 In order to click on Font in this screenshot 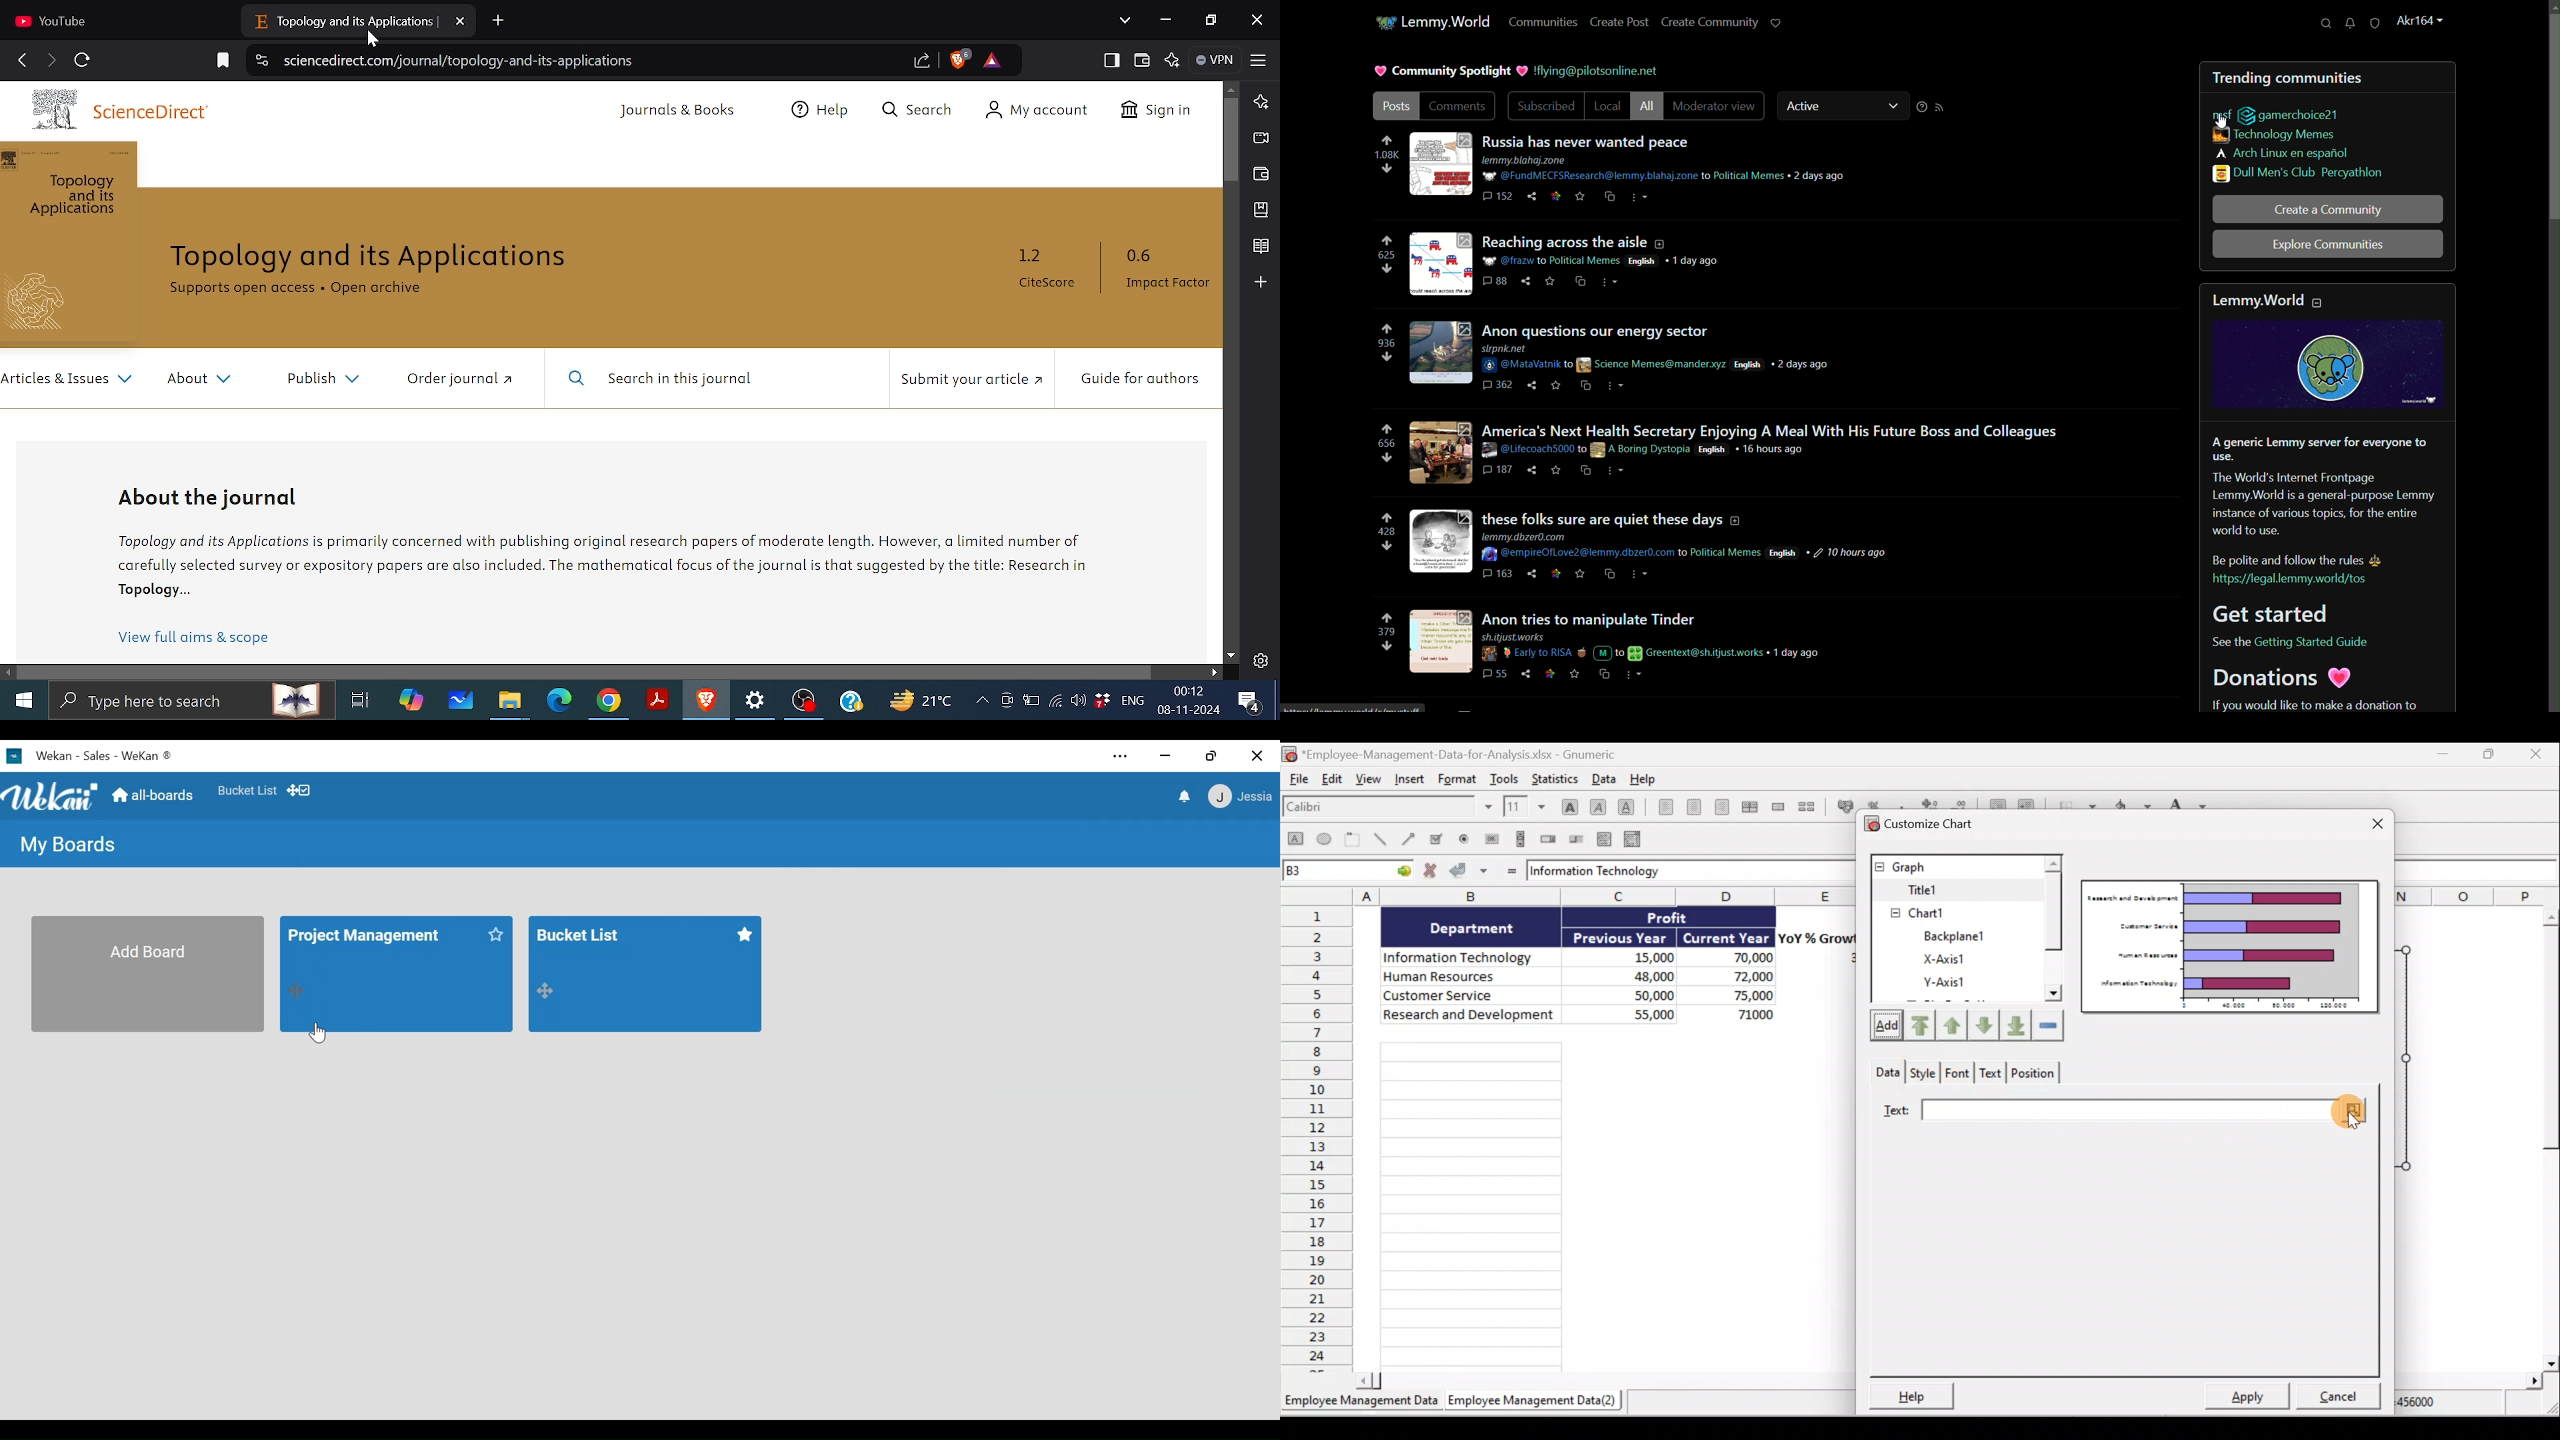, I will do `click(1957, 1071)`.